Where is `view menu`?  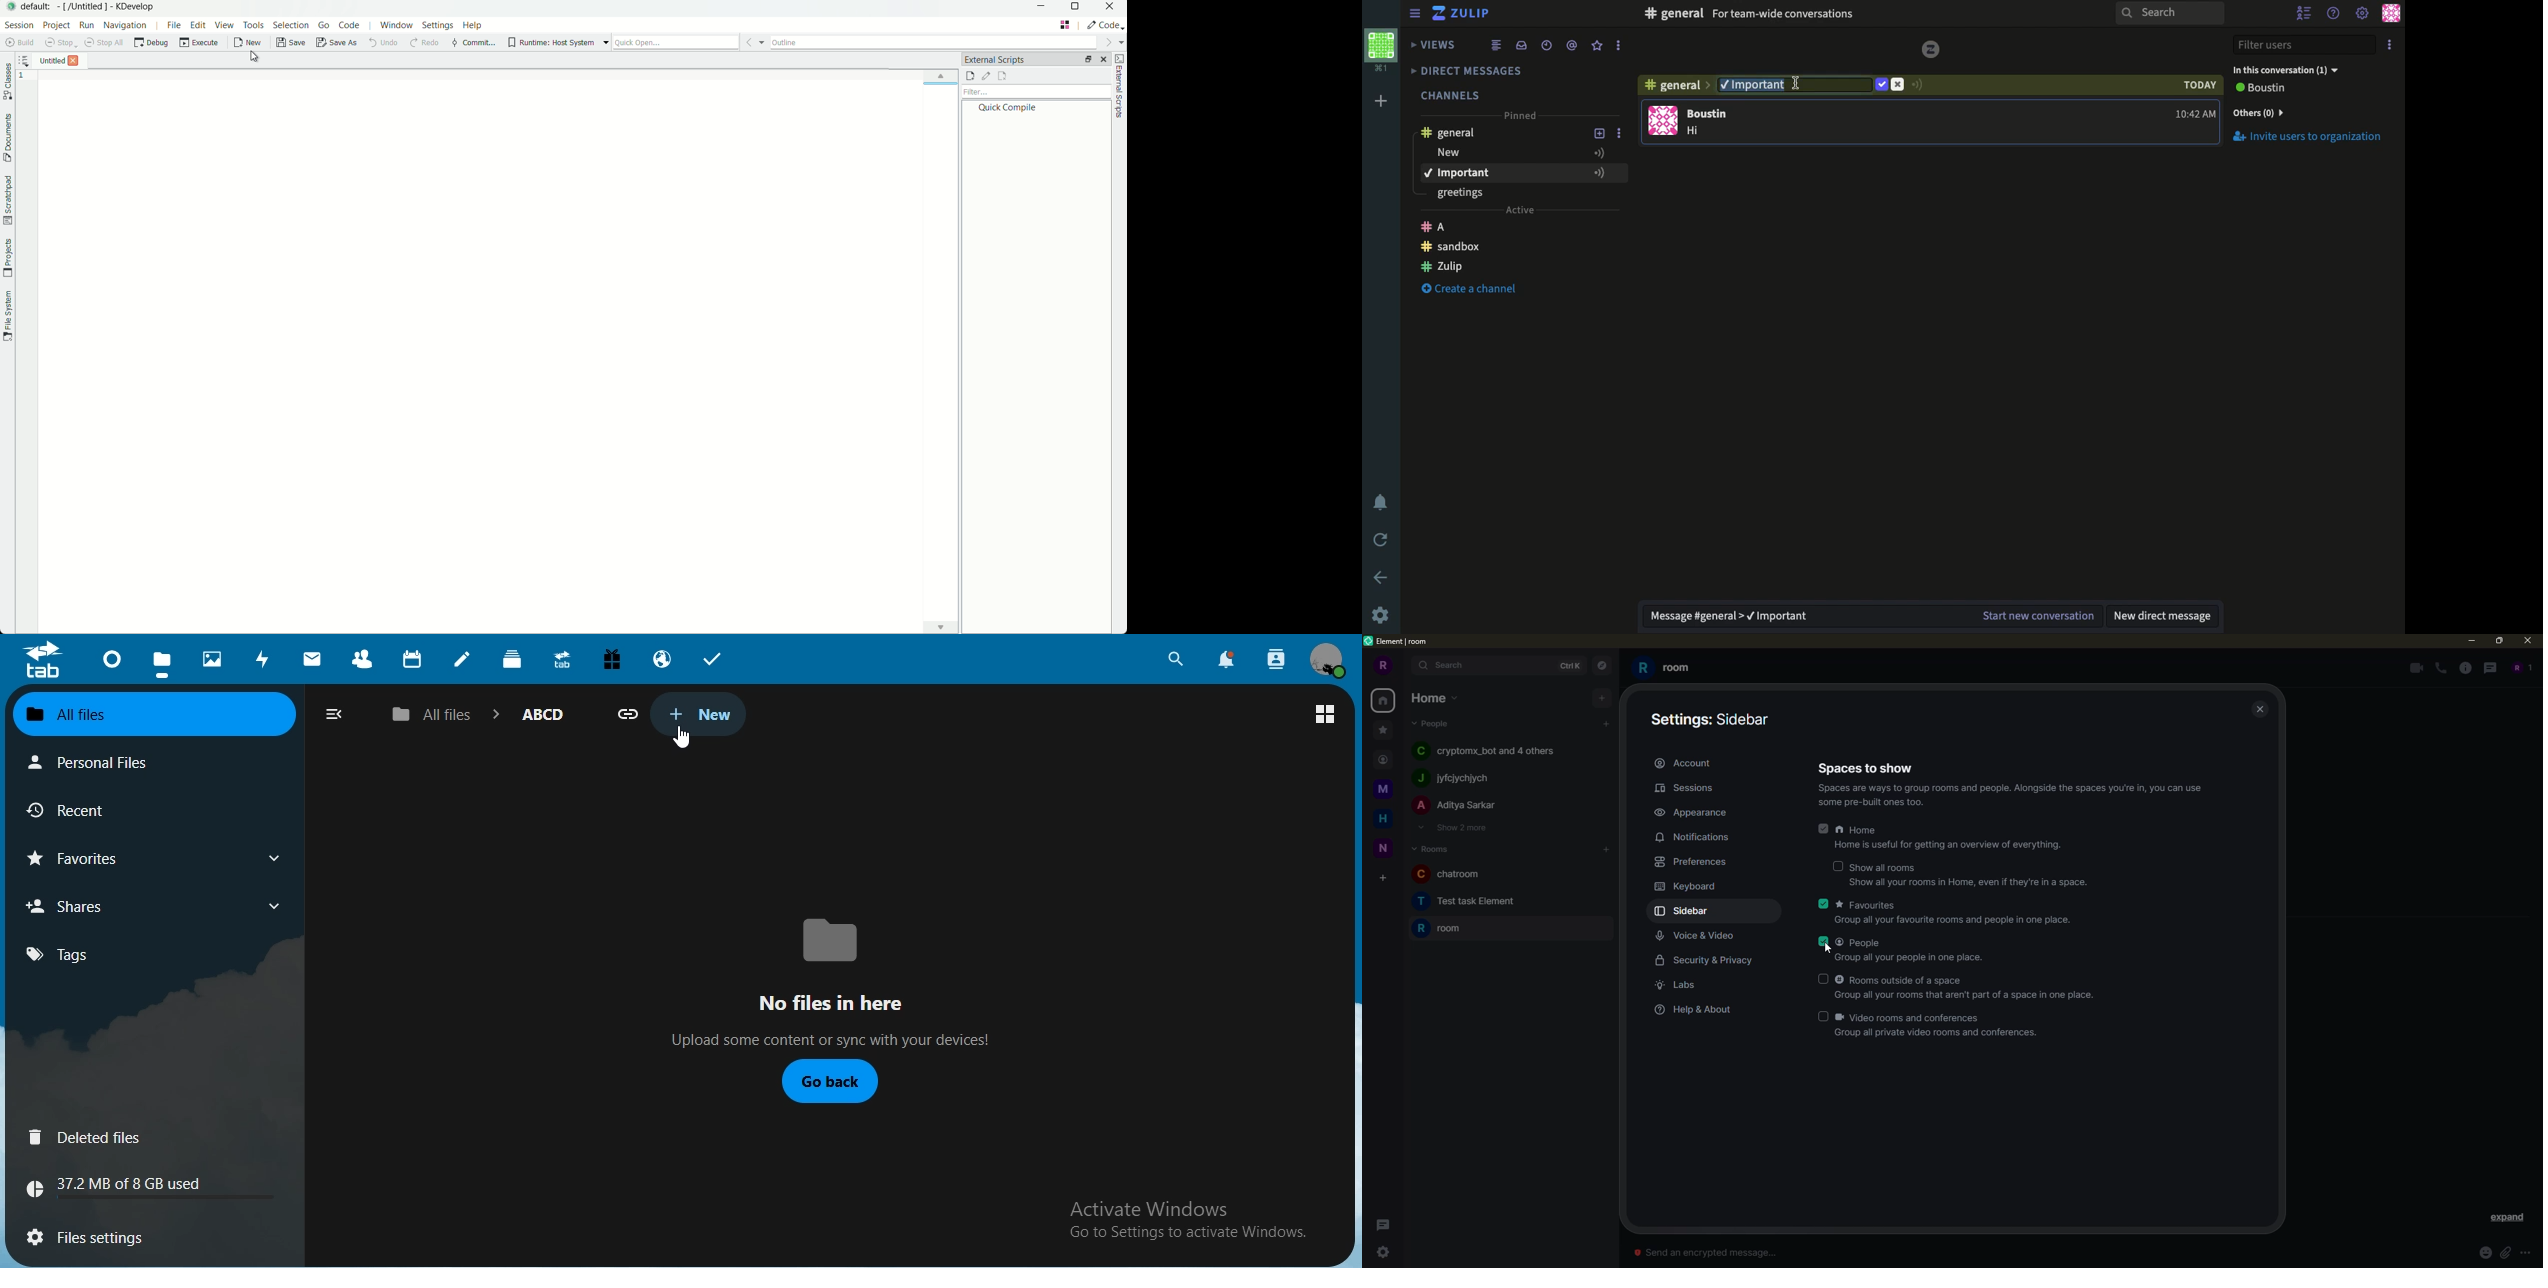 view menu is located at coordinates (222, 24).